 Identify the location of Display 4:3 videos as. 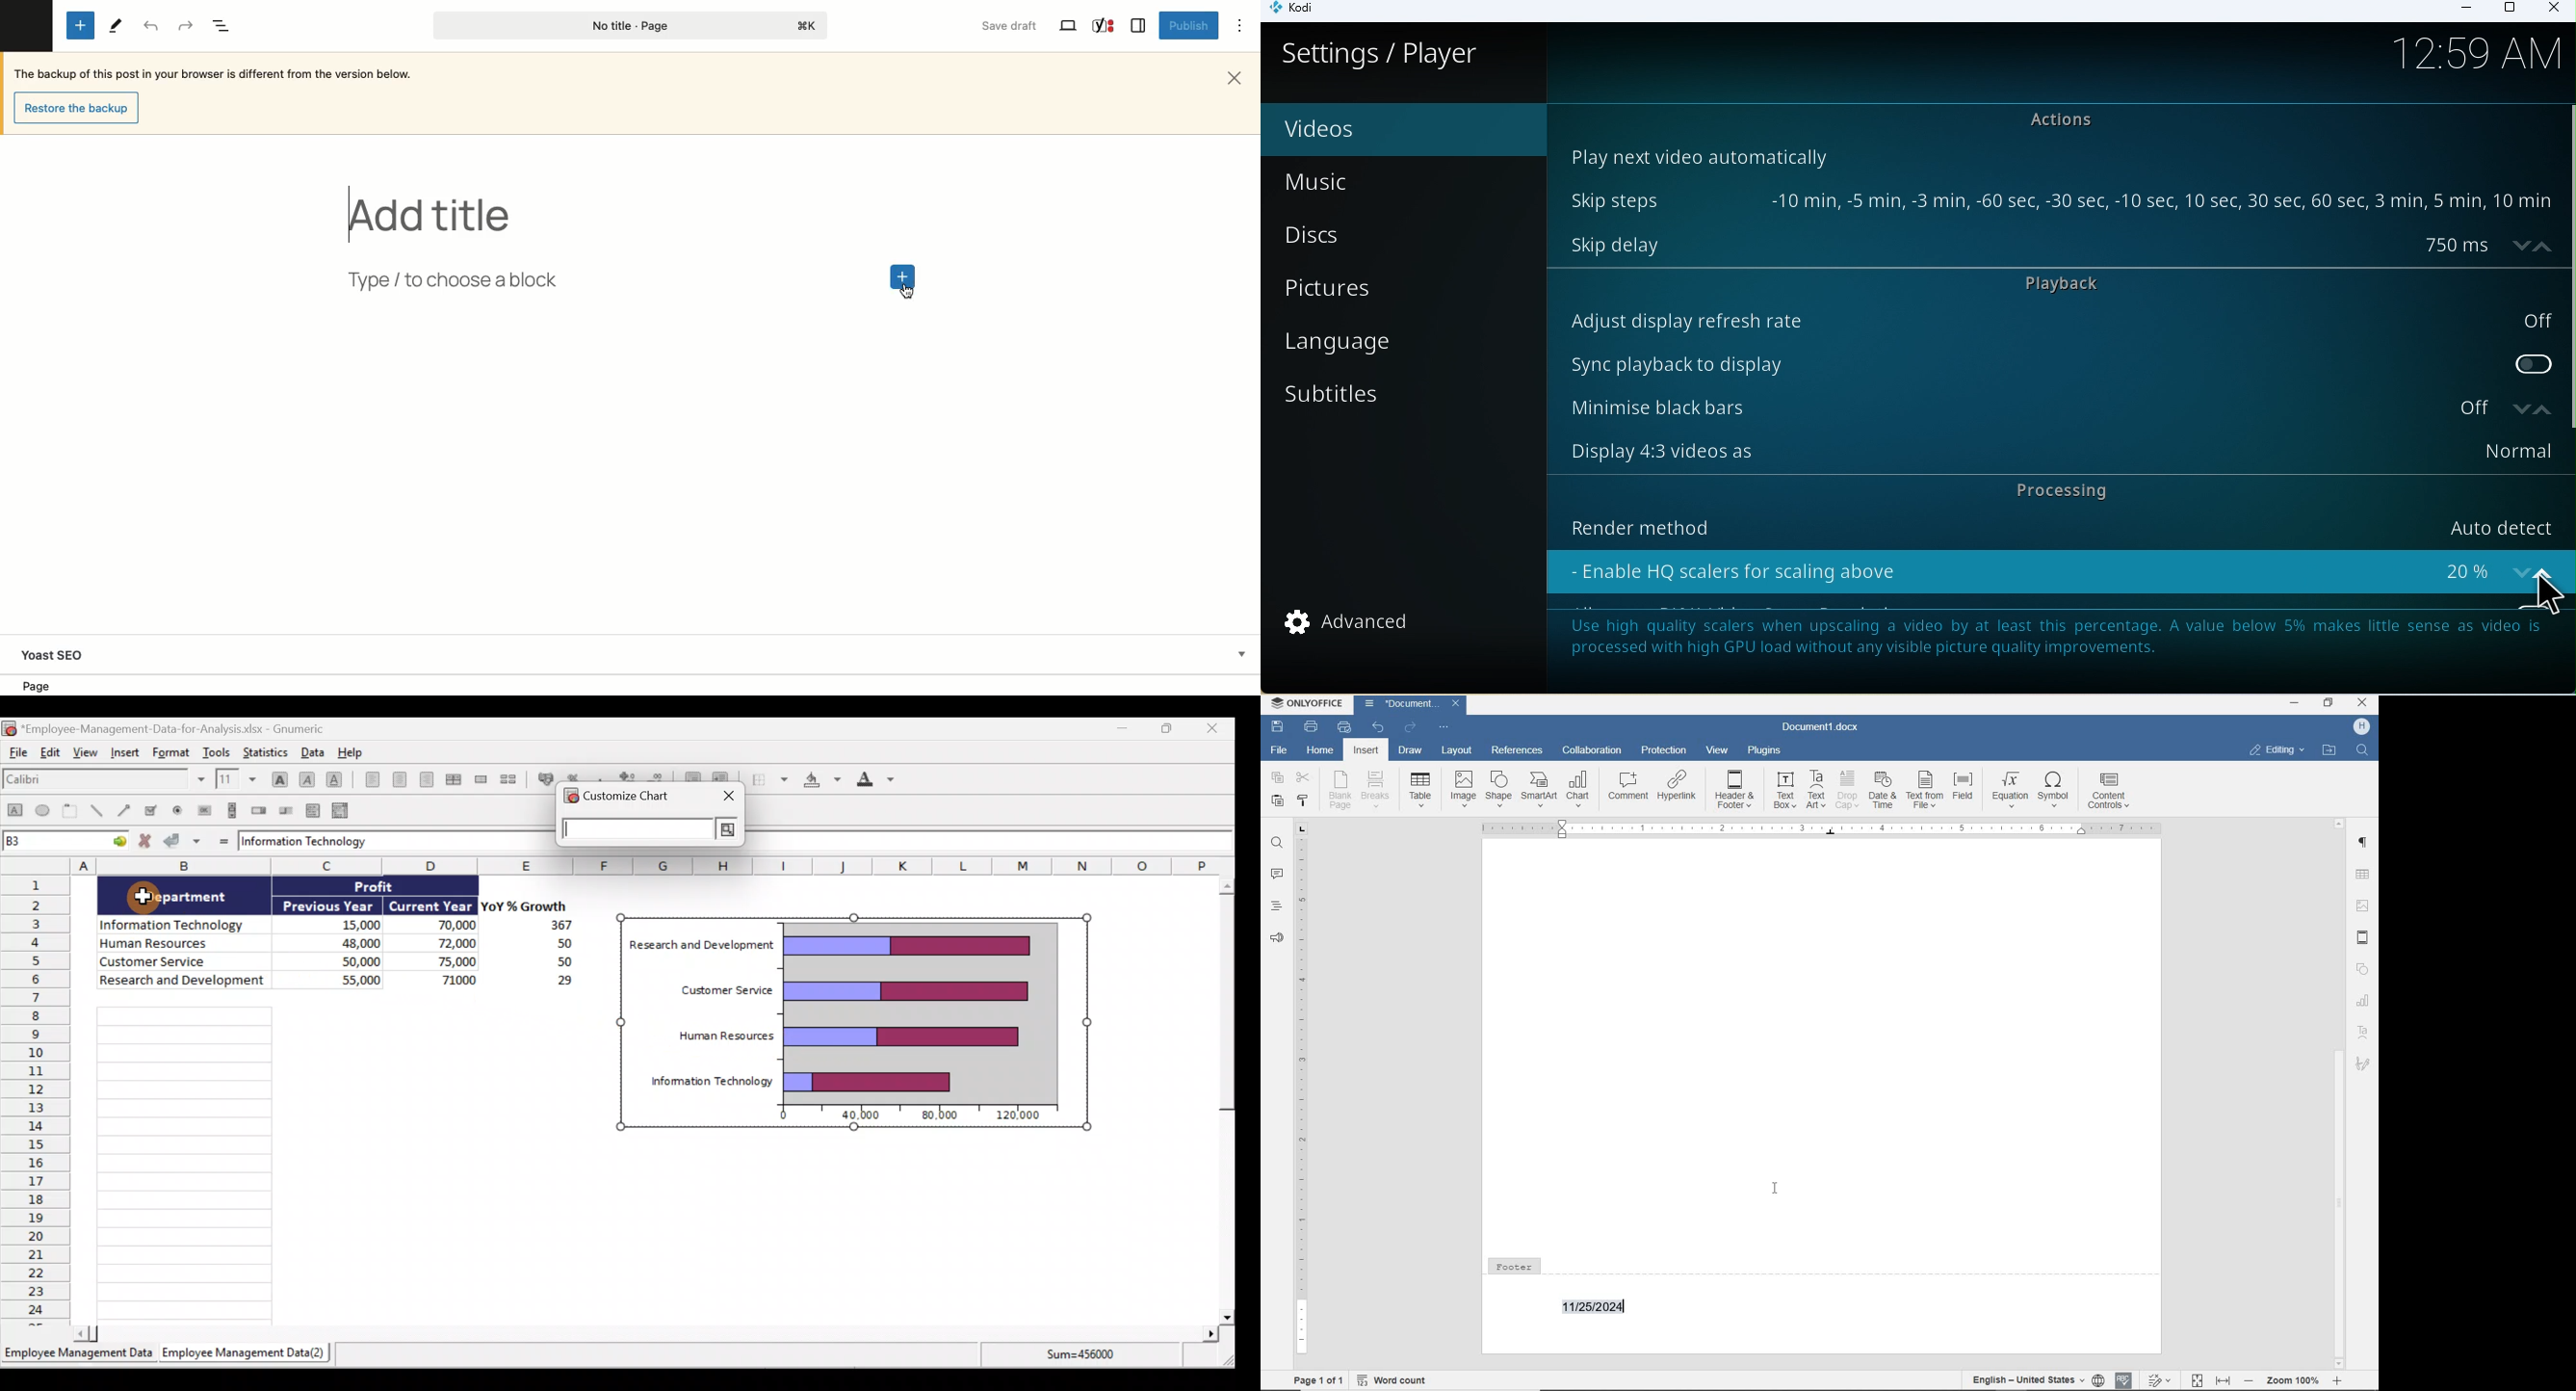
(2054, 452).